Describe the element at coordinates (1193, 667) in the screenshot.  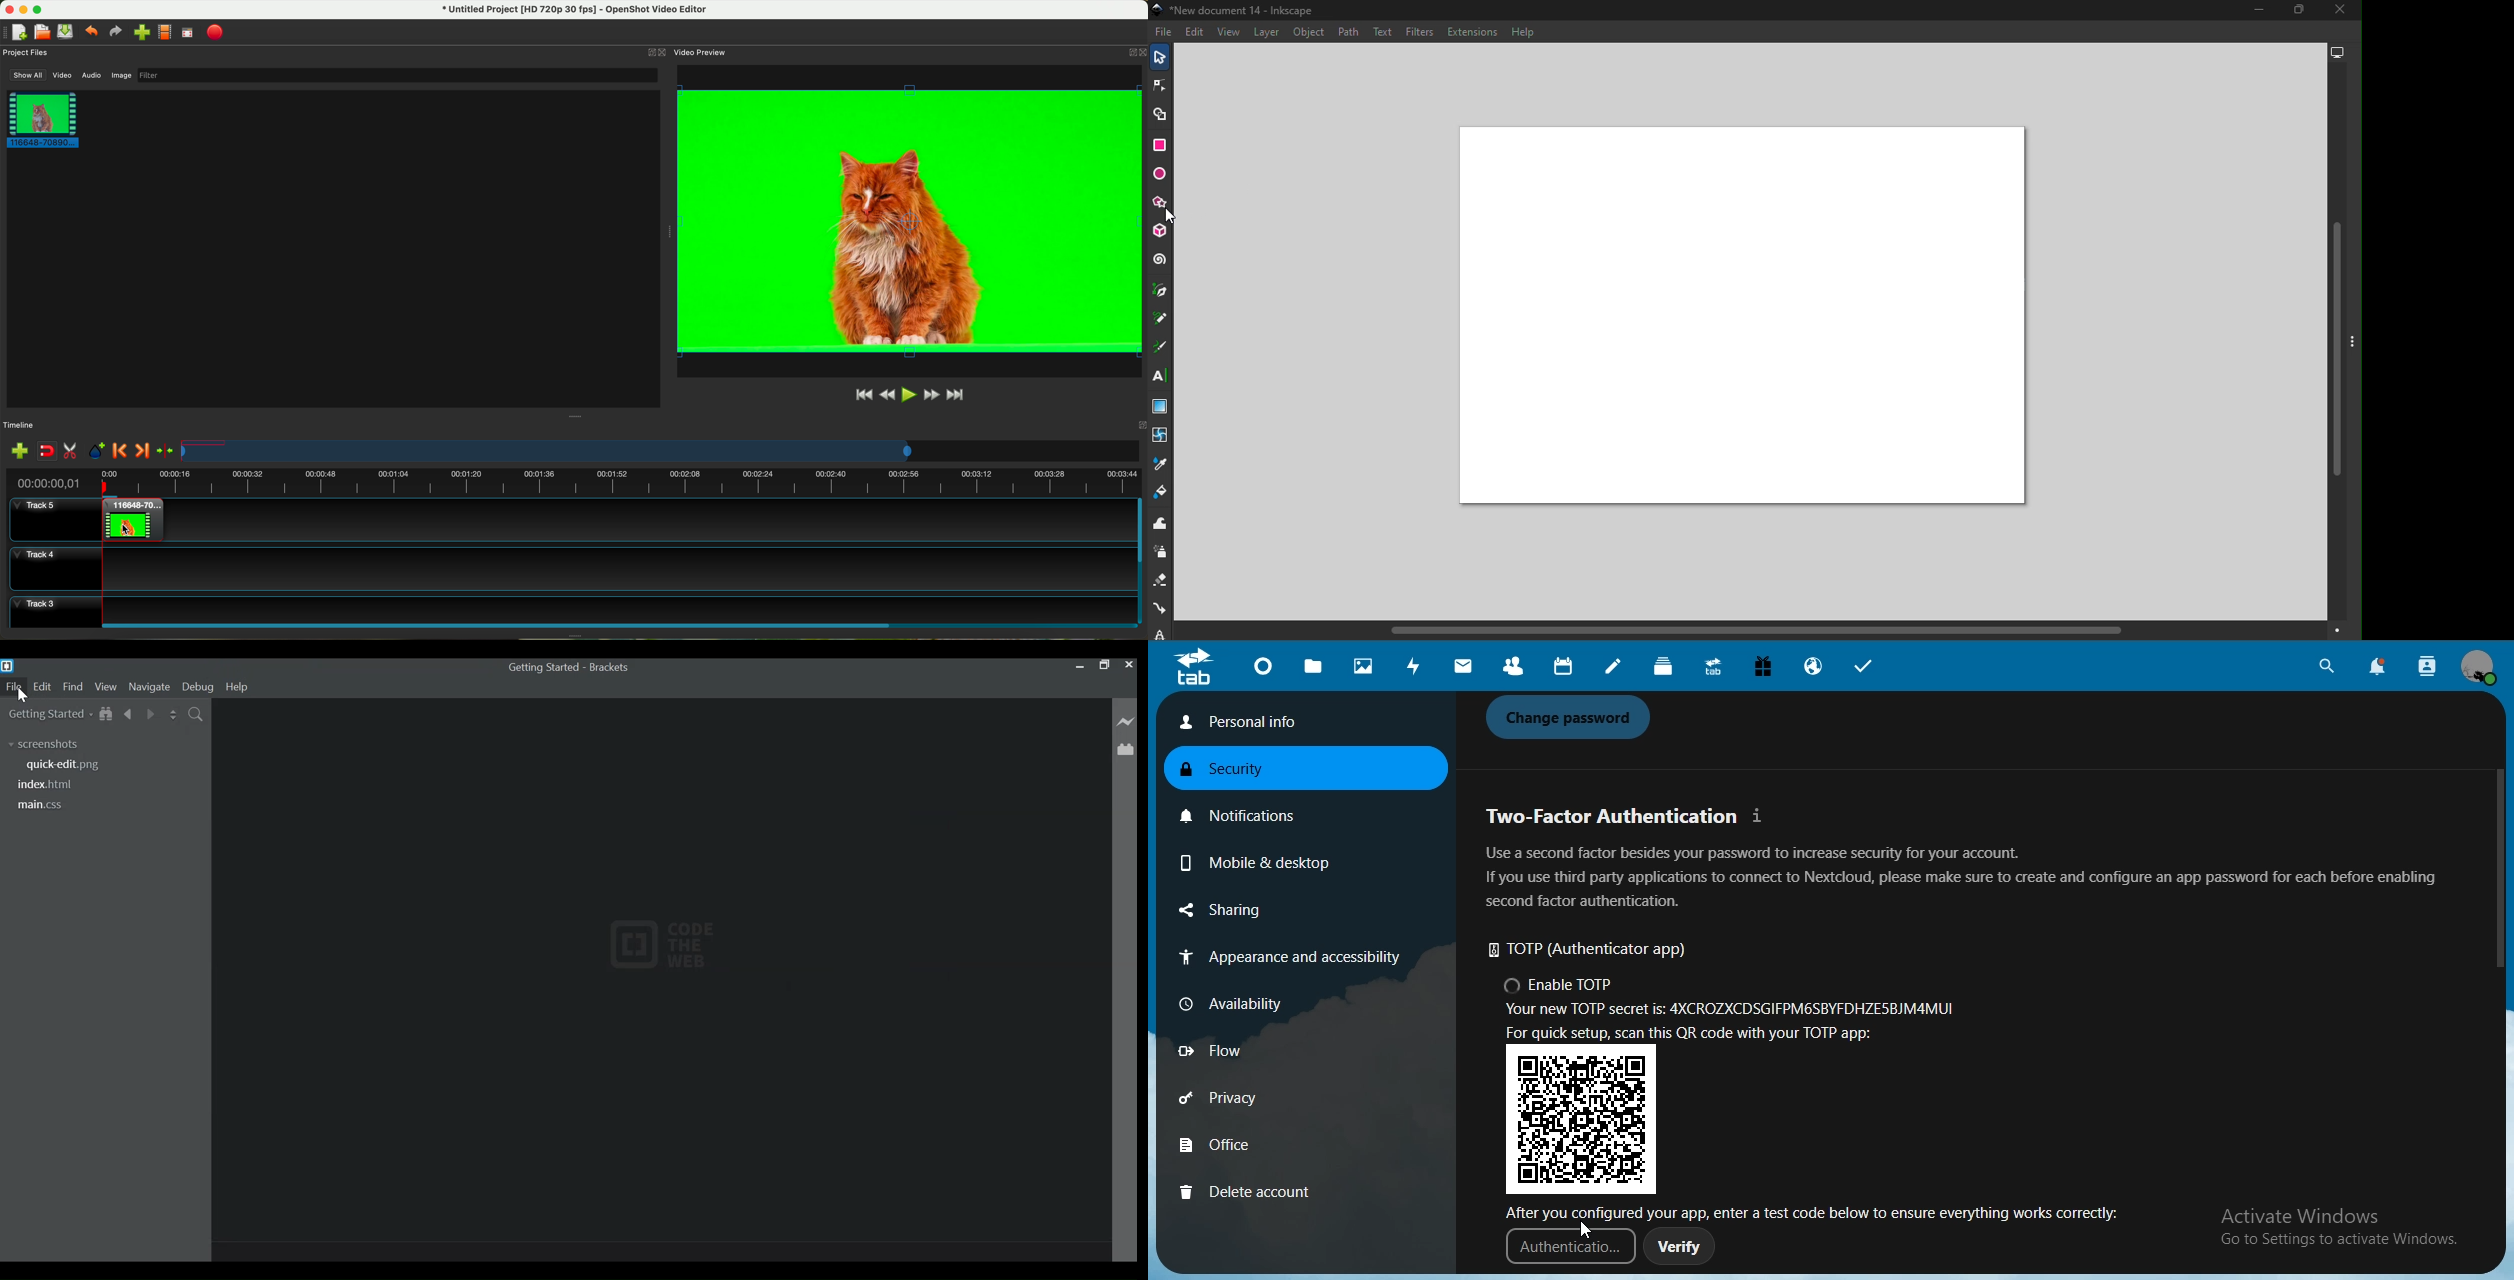
I see `icon` at that location.